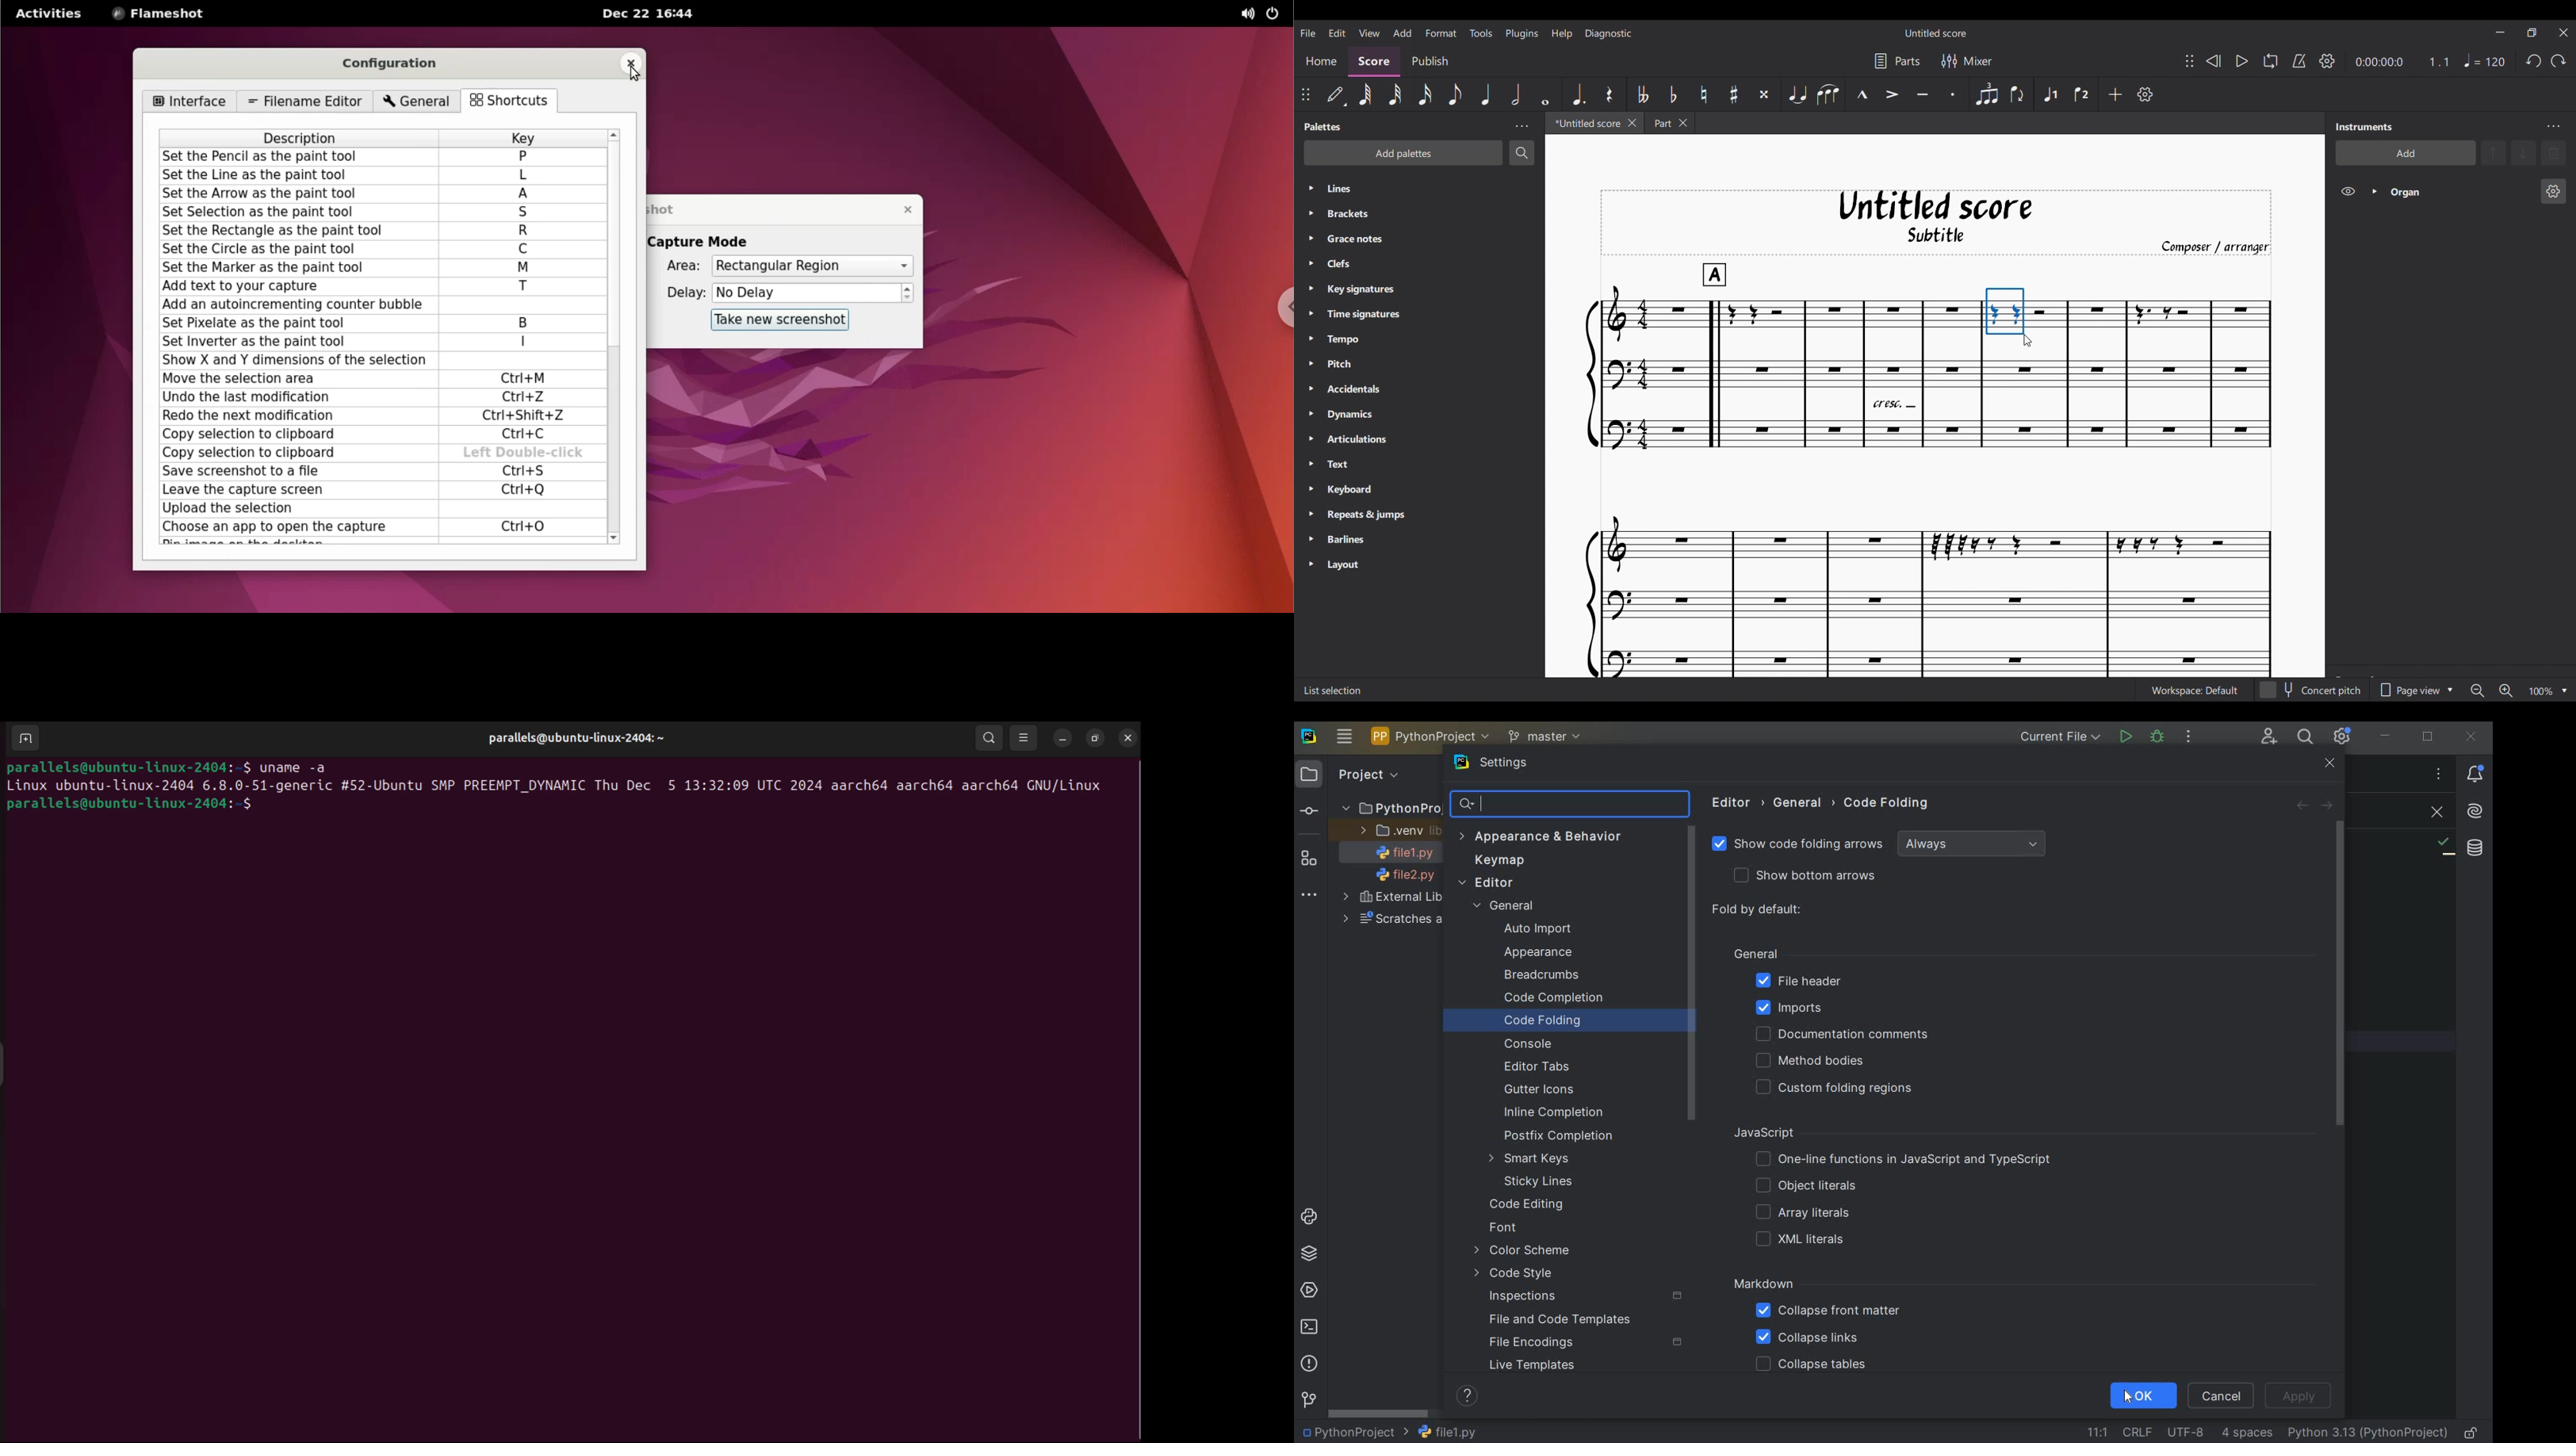  What do you see at coordinates (1765, 94) in the screenshot?
I see `Toggle double sharp` at bounding box center [1765, 94].